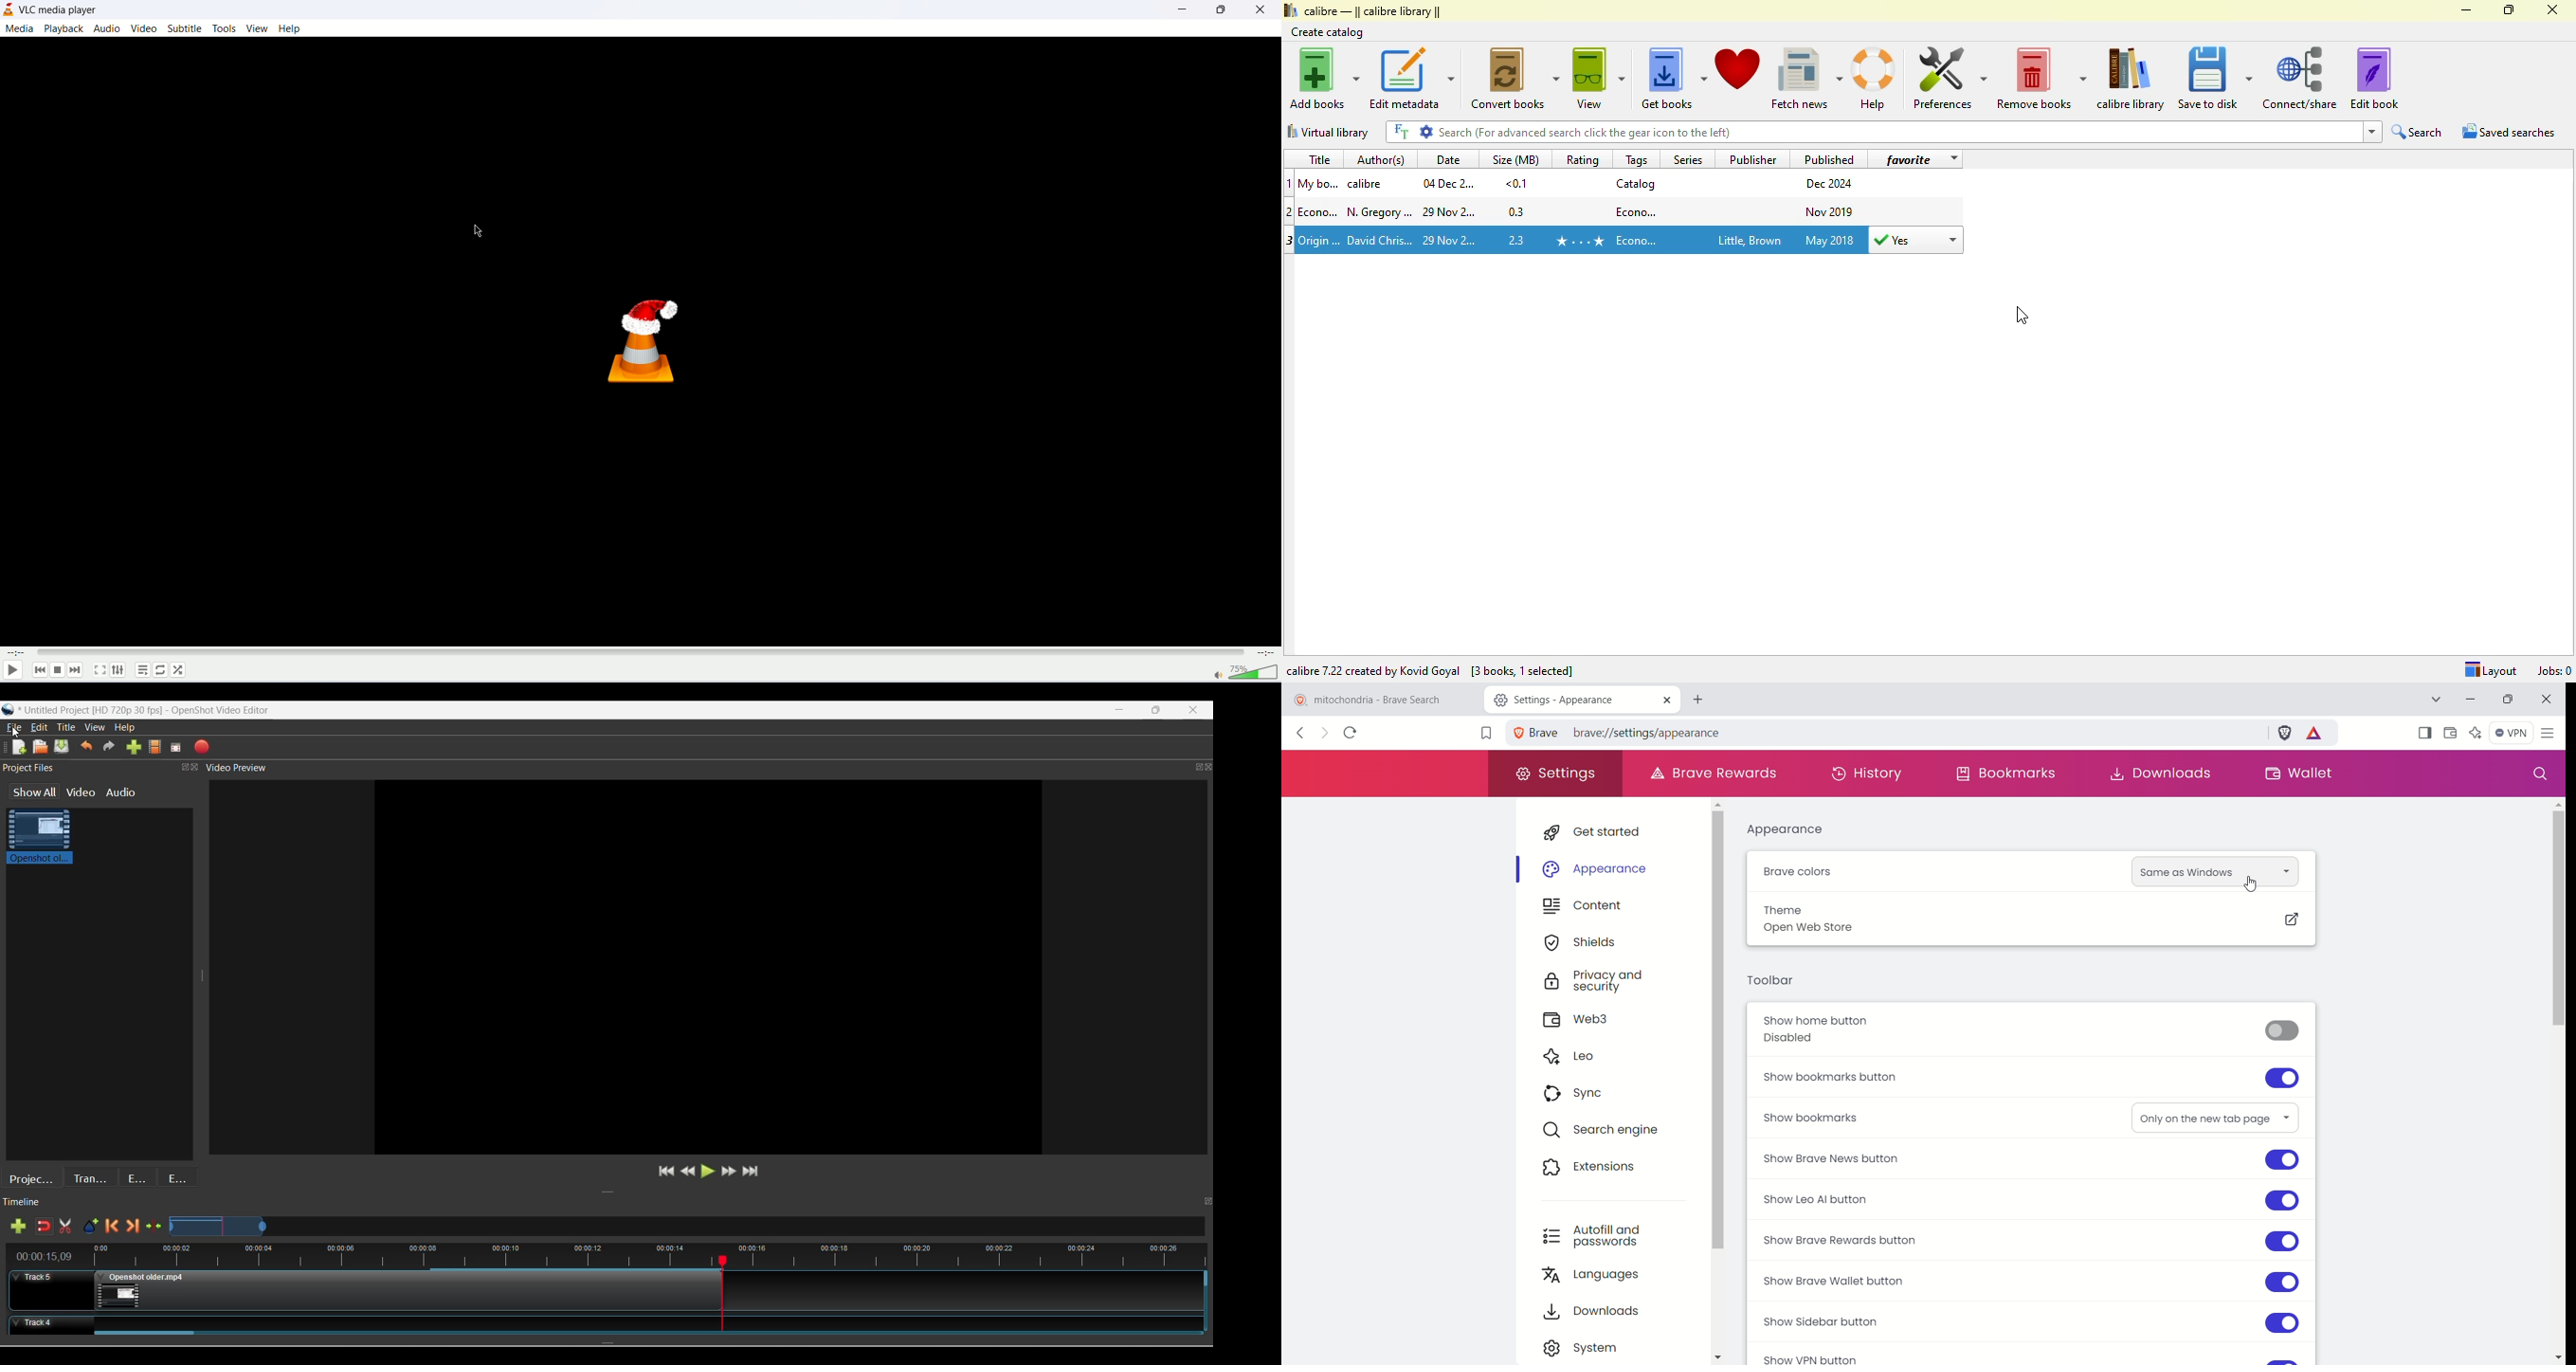  Describe the element at coordinates (41, 672) in the screenshot. I see `previous` at that location.